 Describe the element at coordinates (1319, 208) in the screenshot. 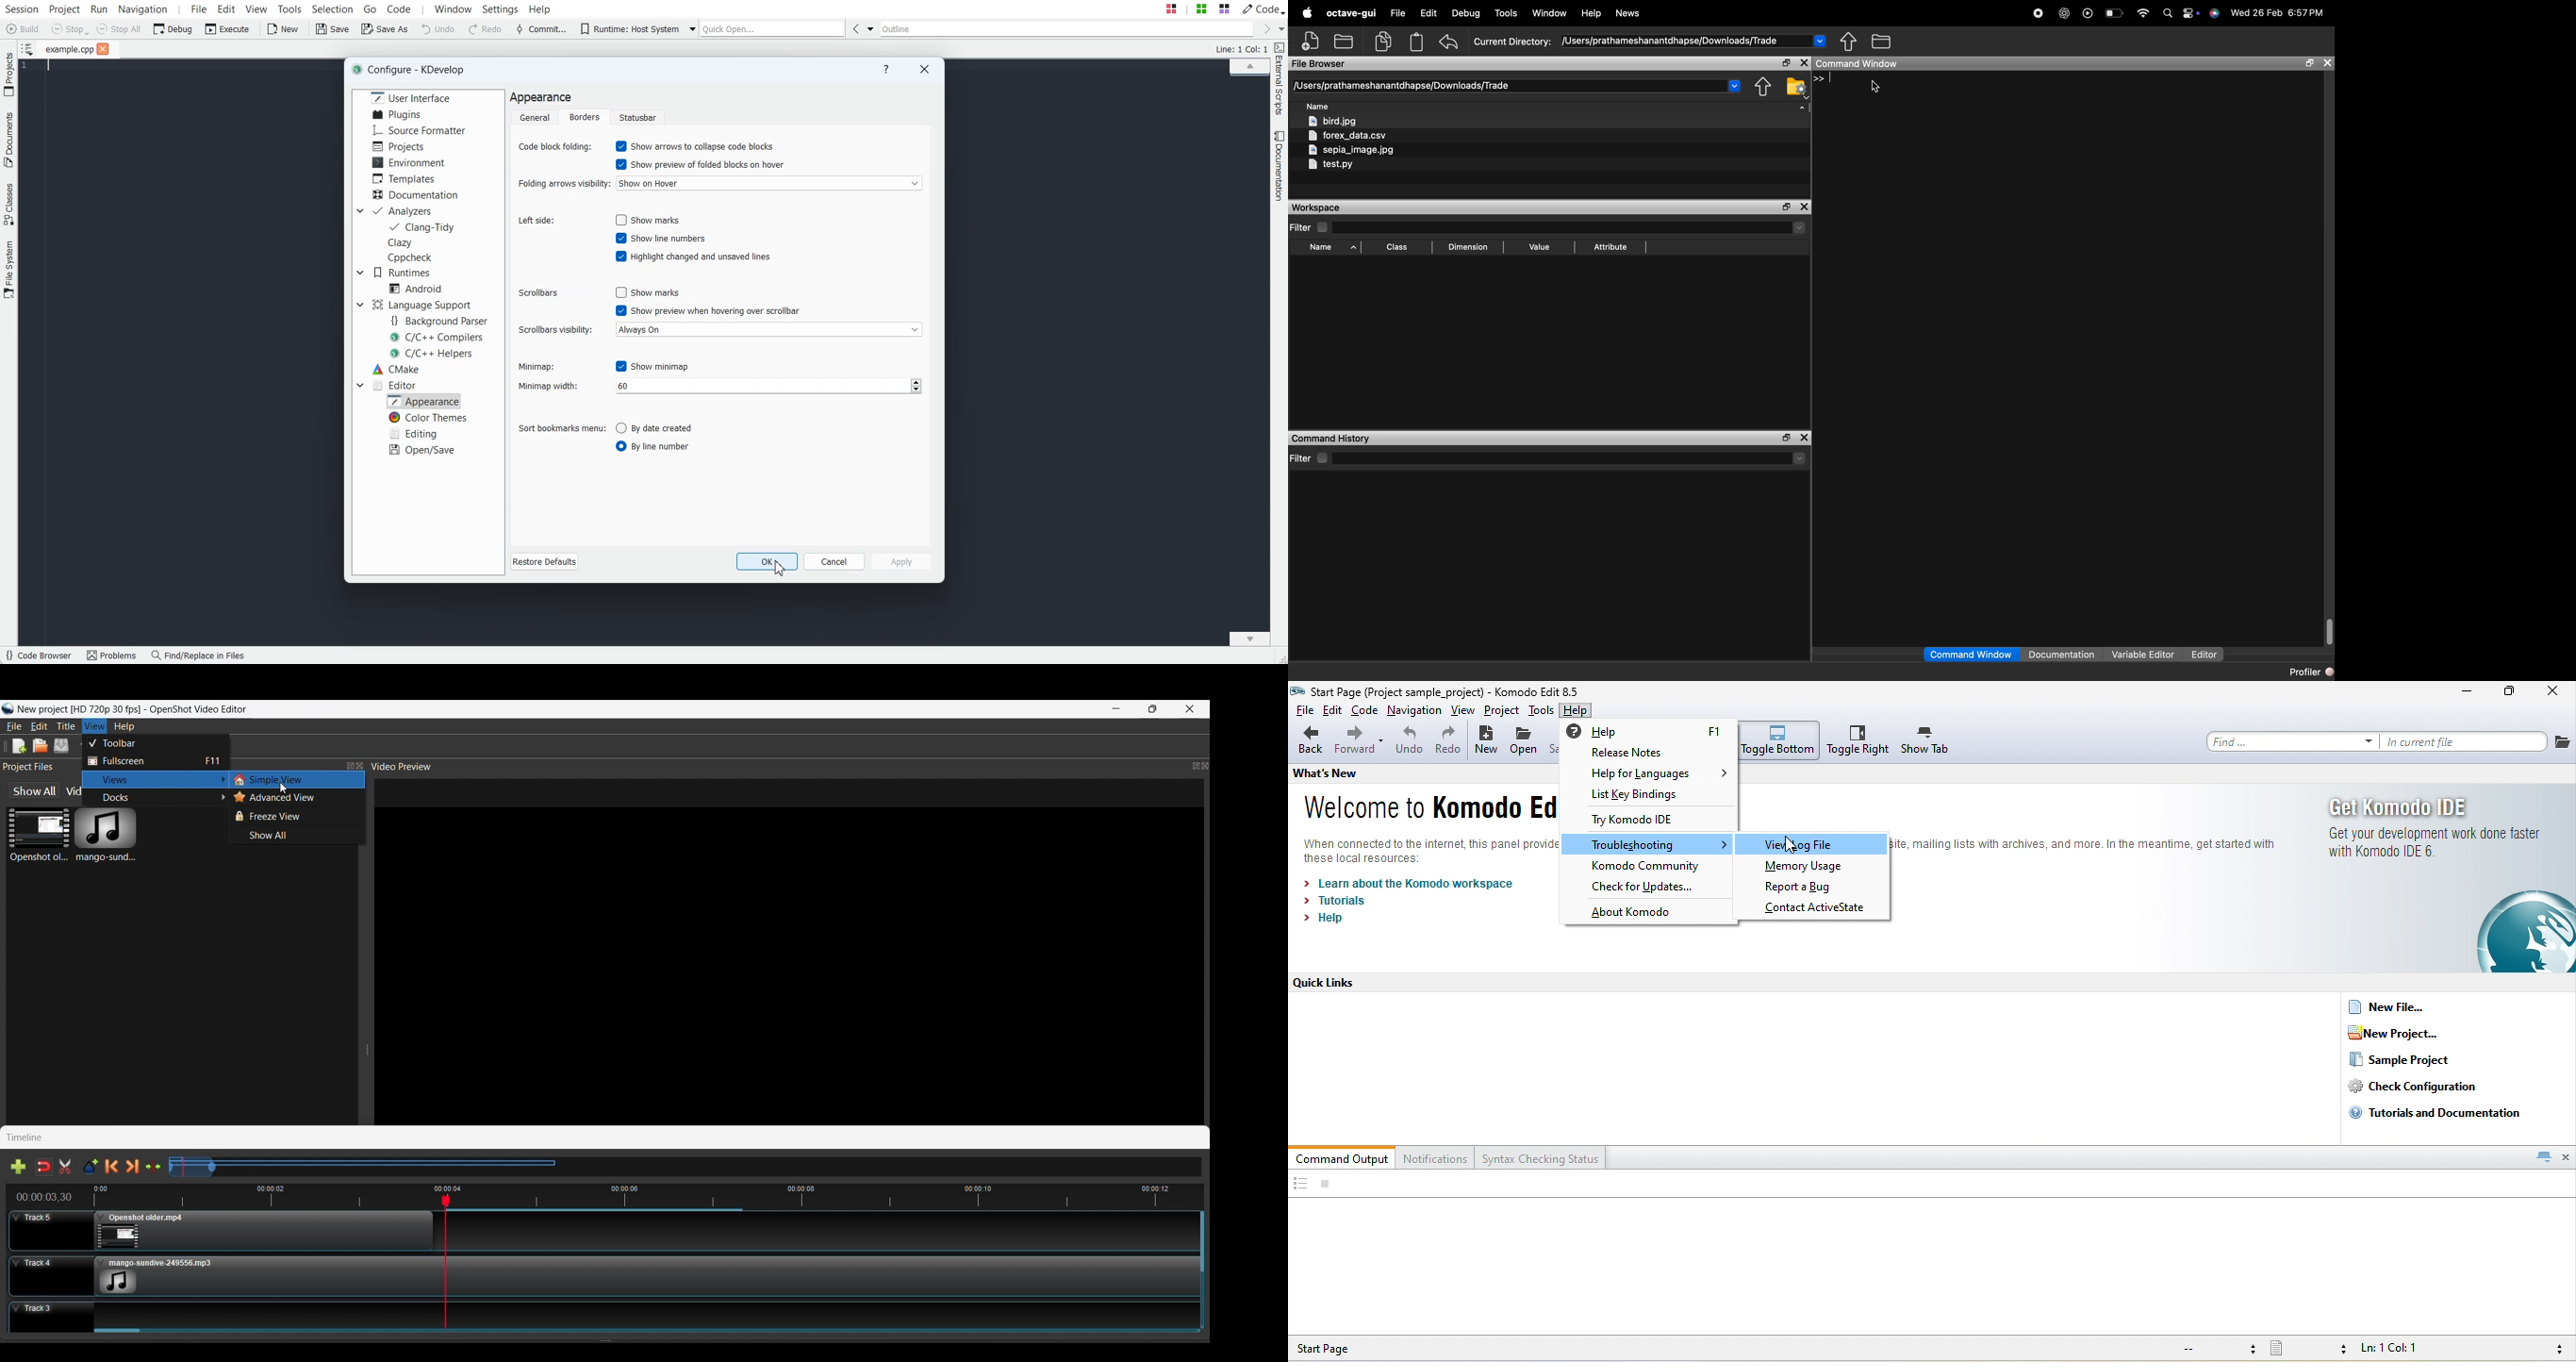

I see `workspace` at that location.